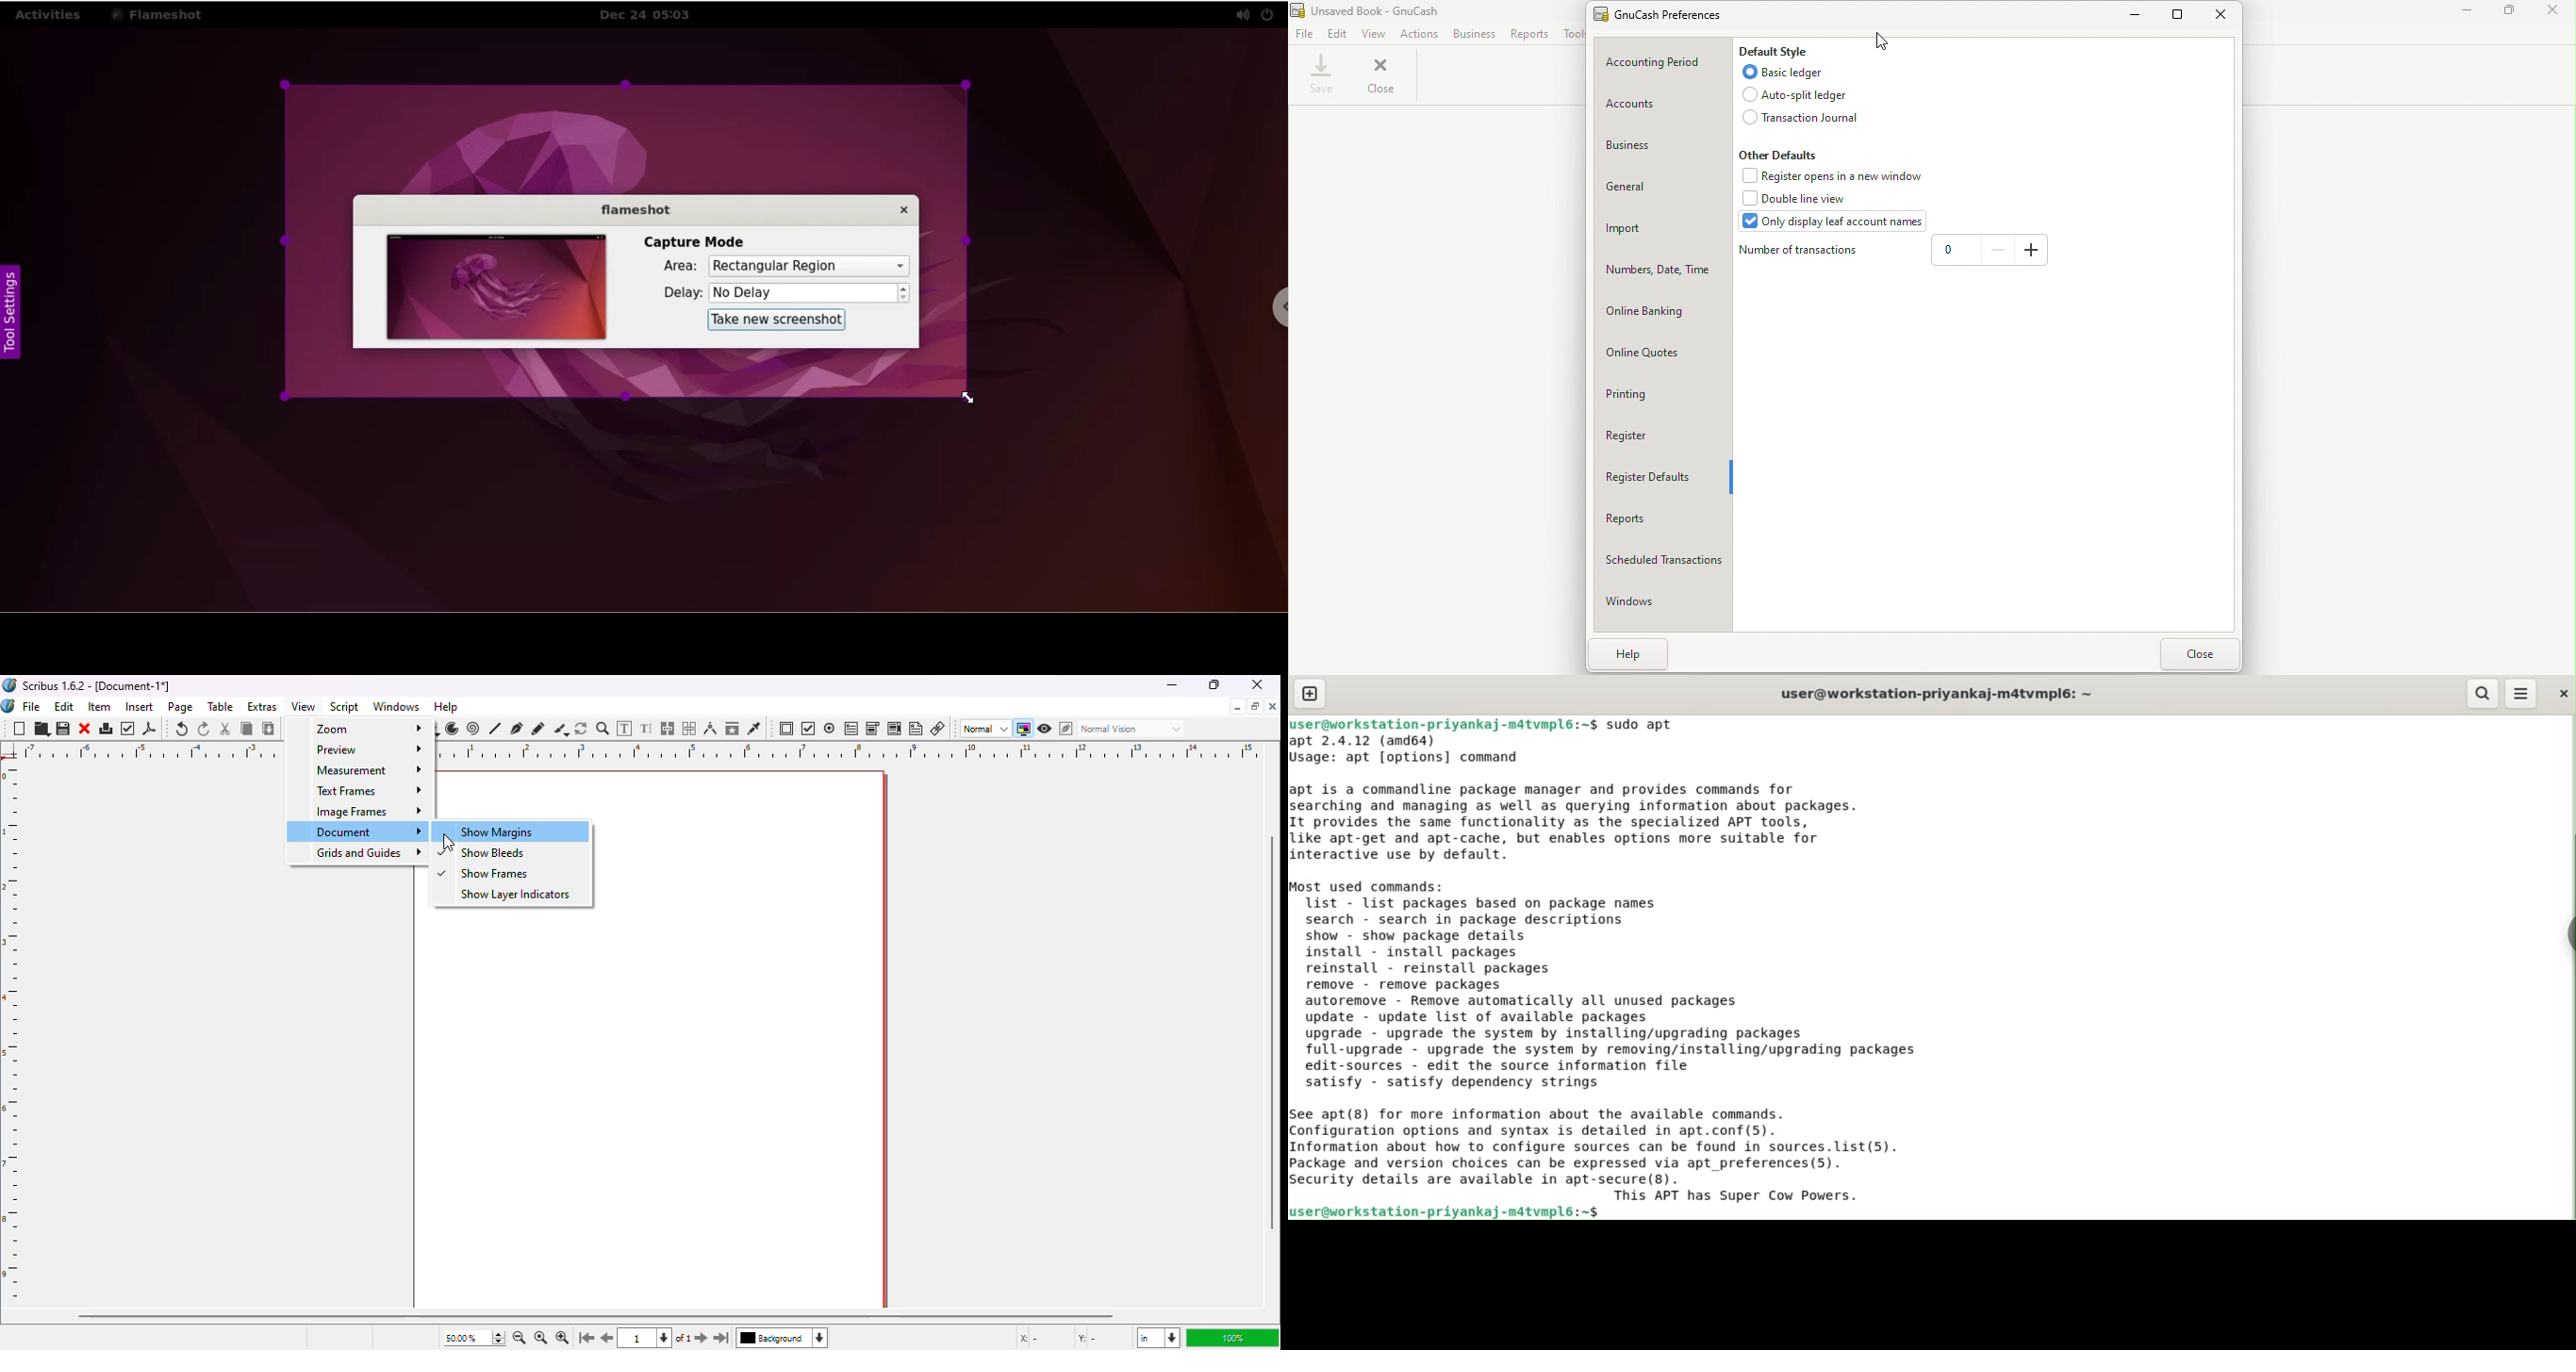  I want to click on logo, so click(8, 706).